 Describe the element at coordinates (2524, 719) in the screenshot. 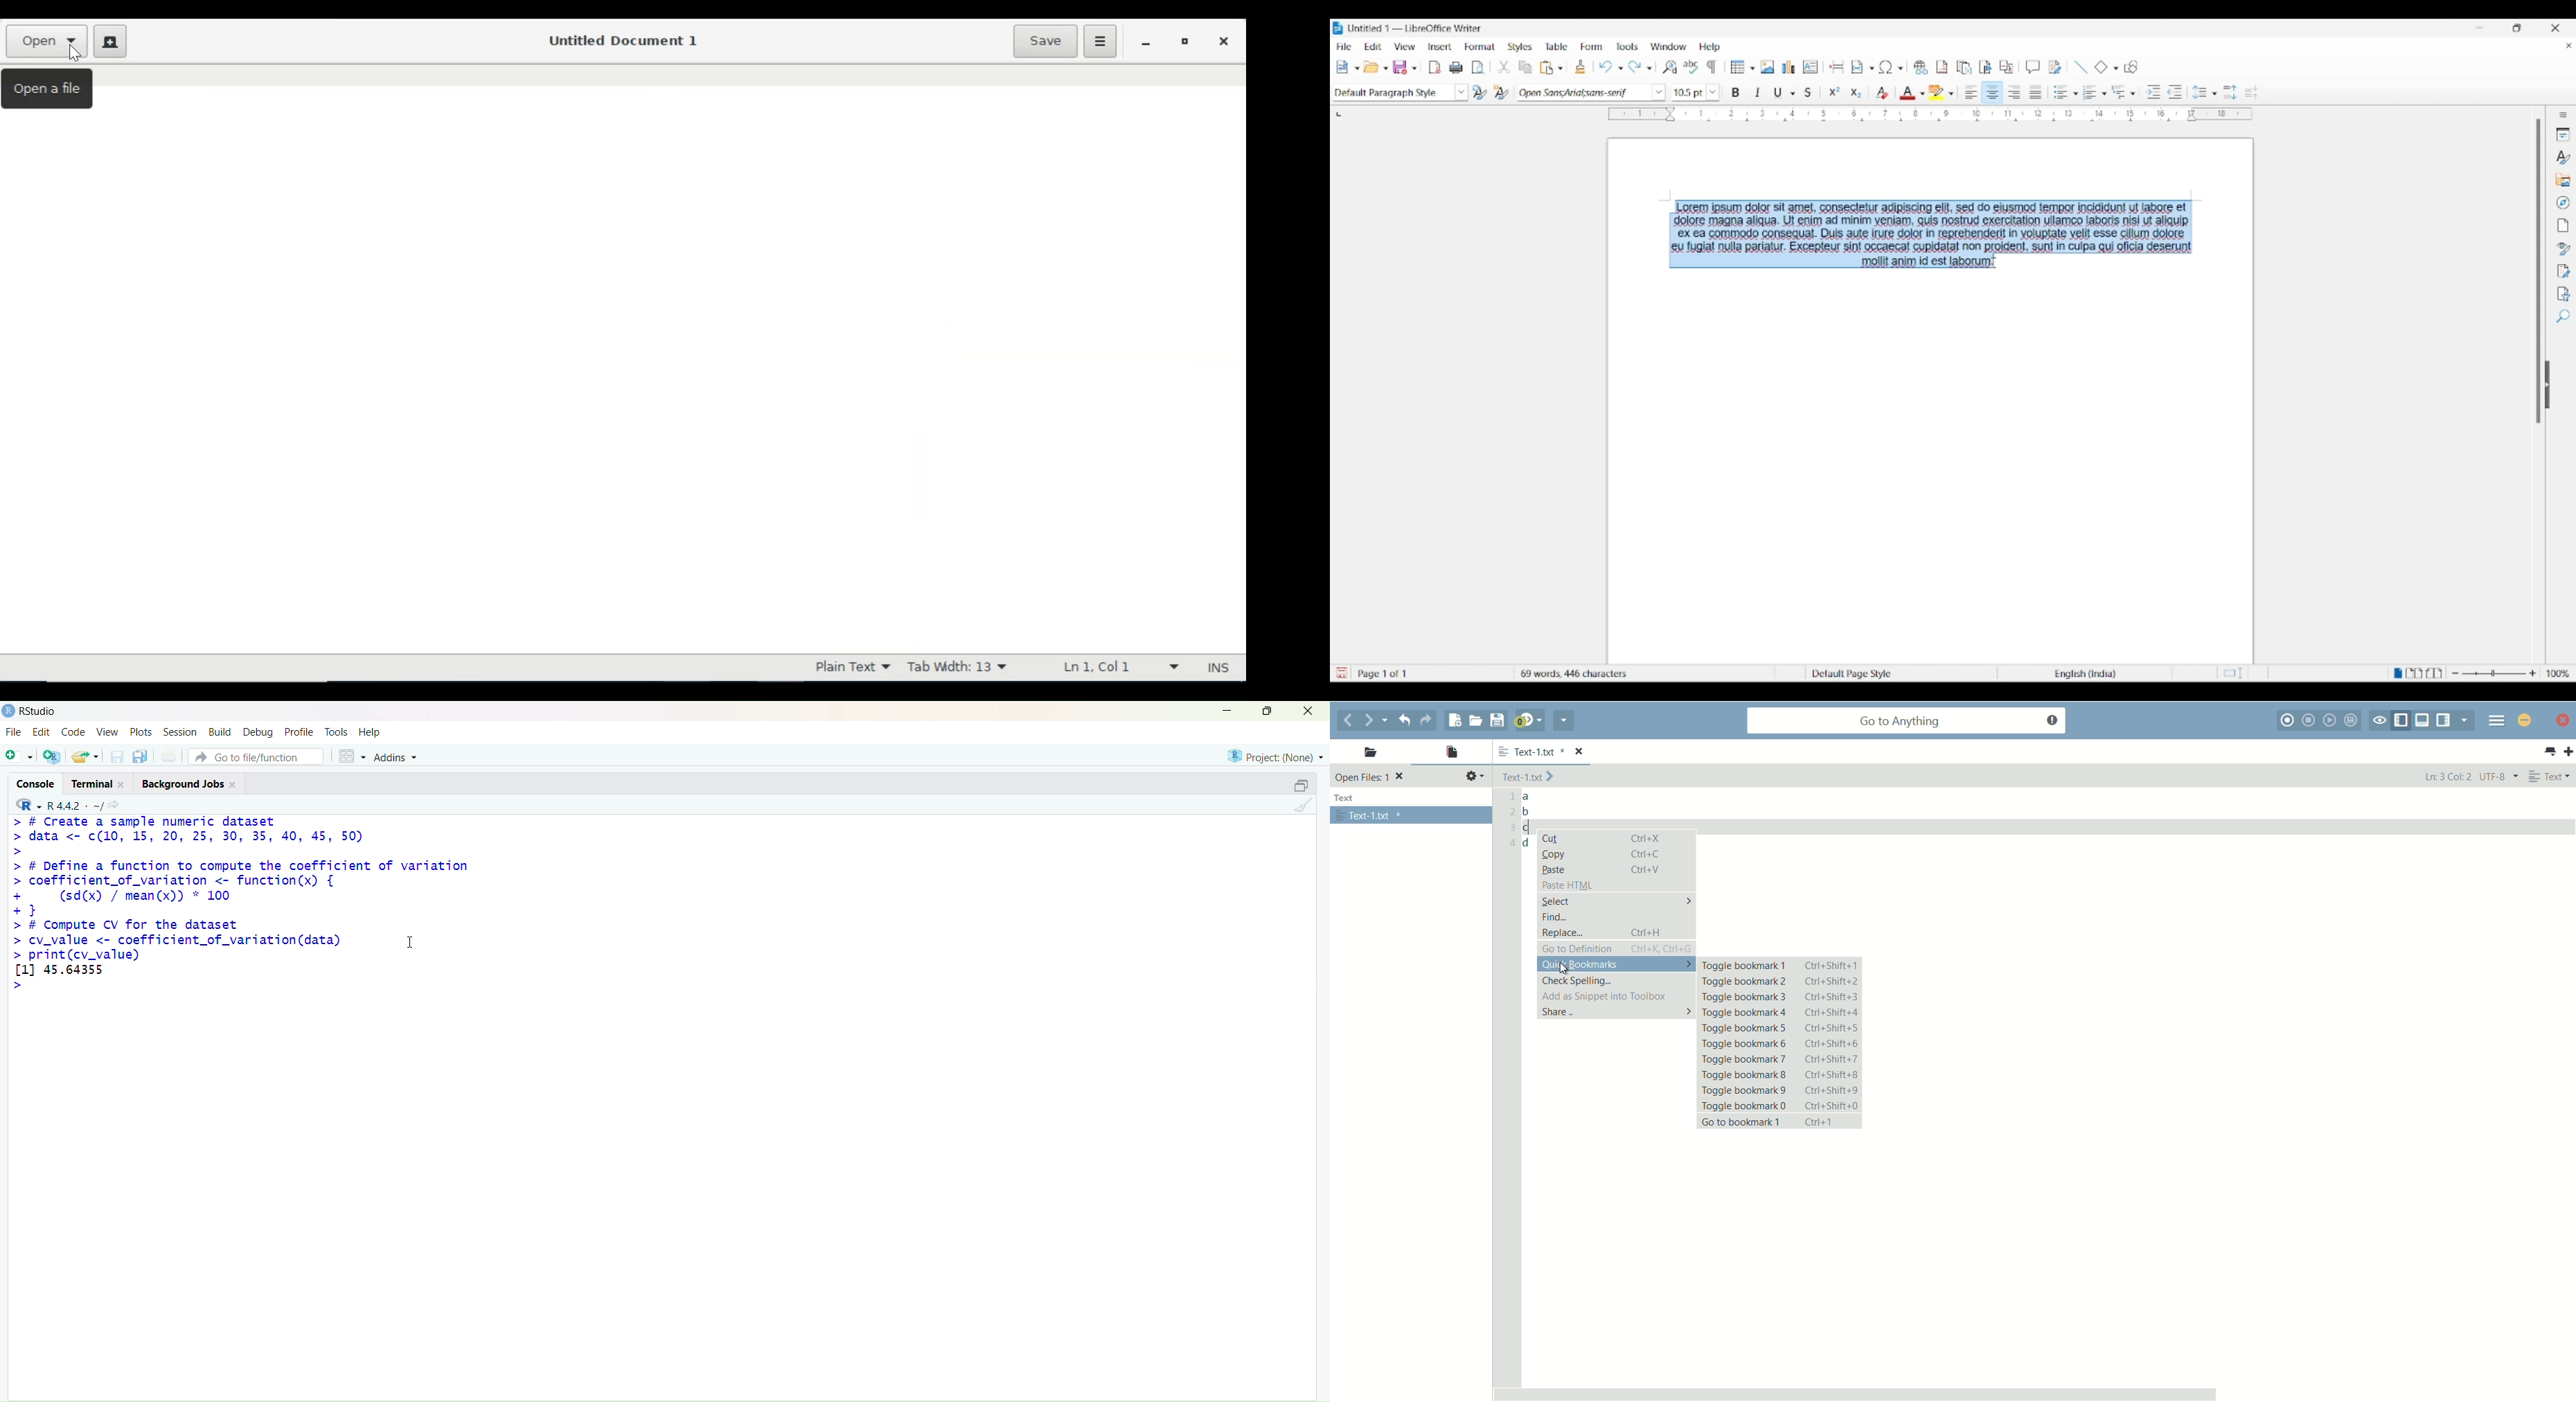

I see `close app` at that location.